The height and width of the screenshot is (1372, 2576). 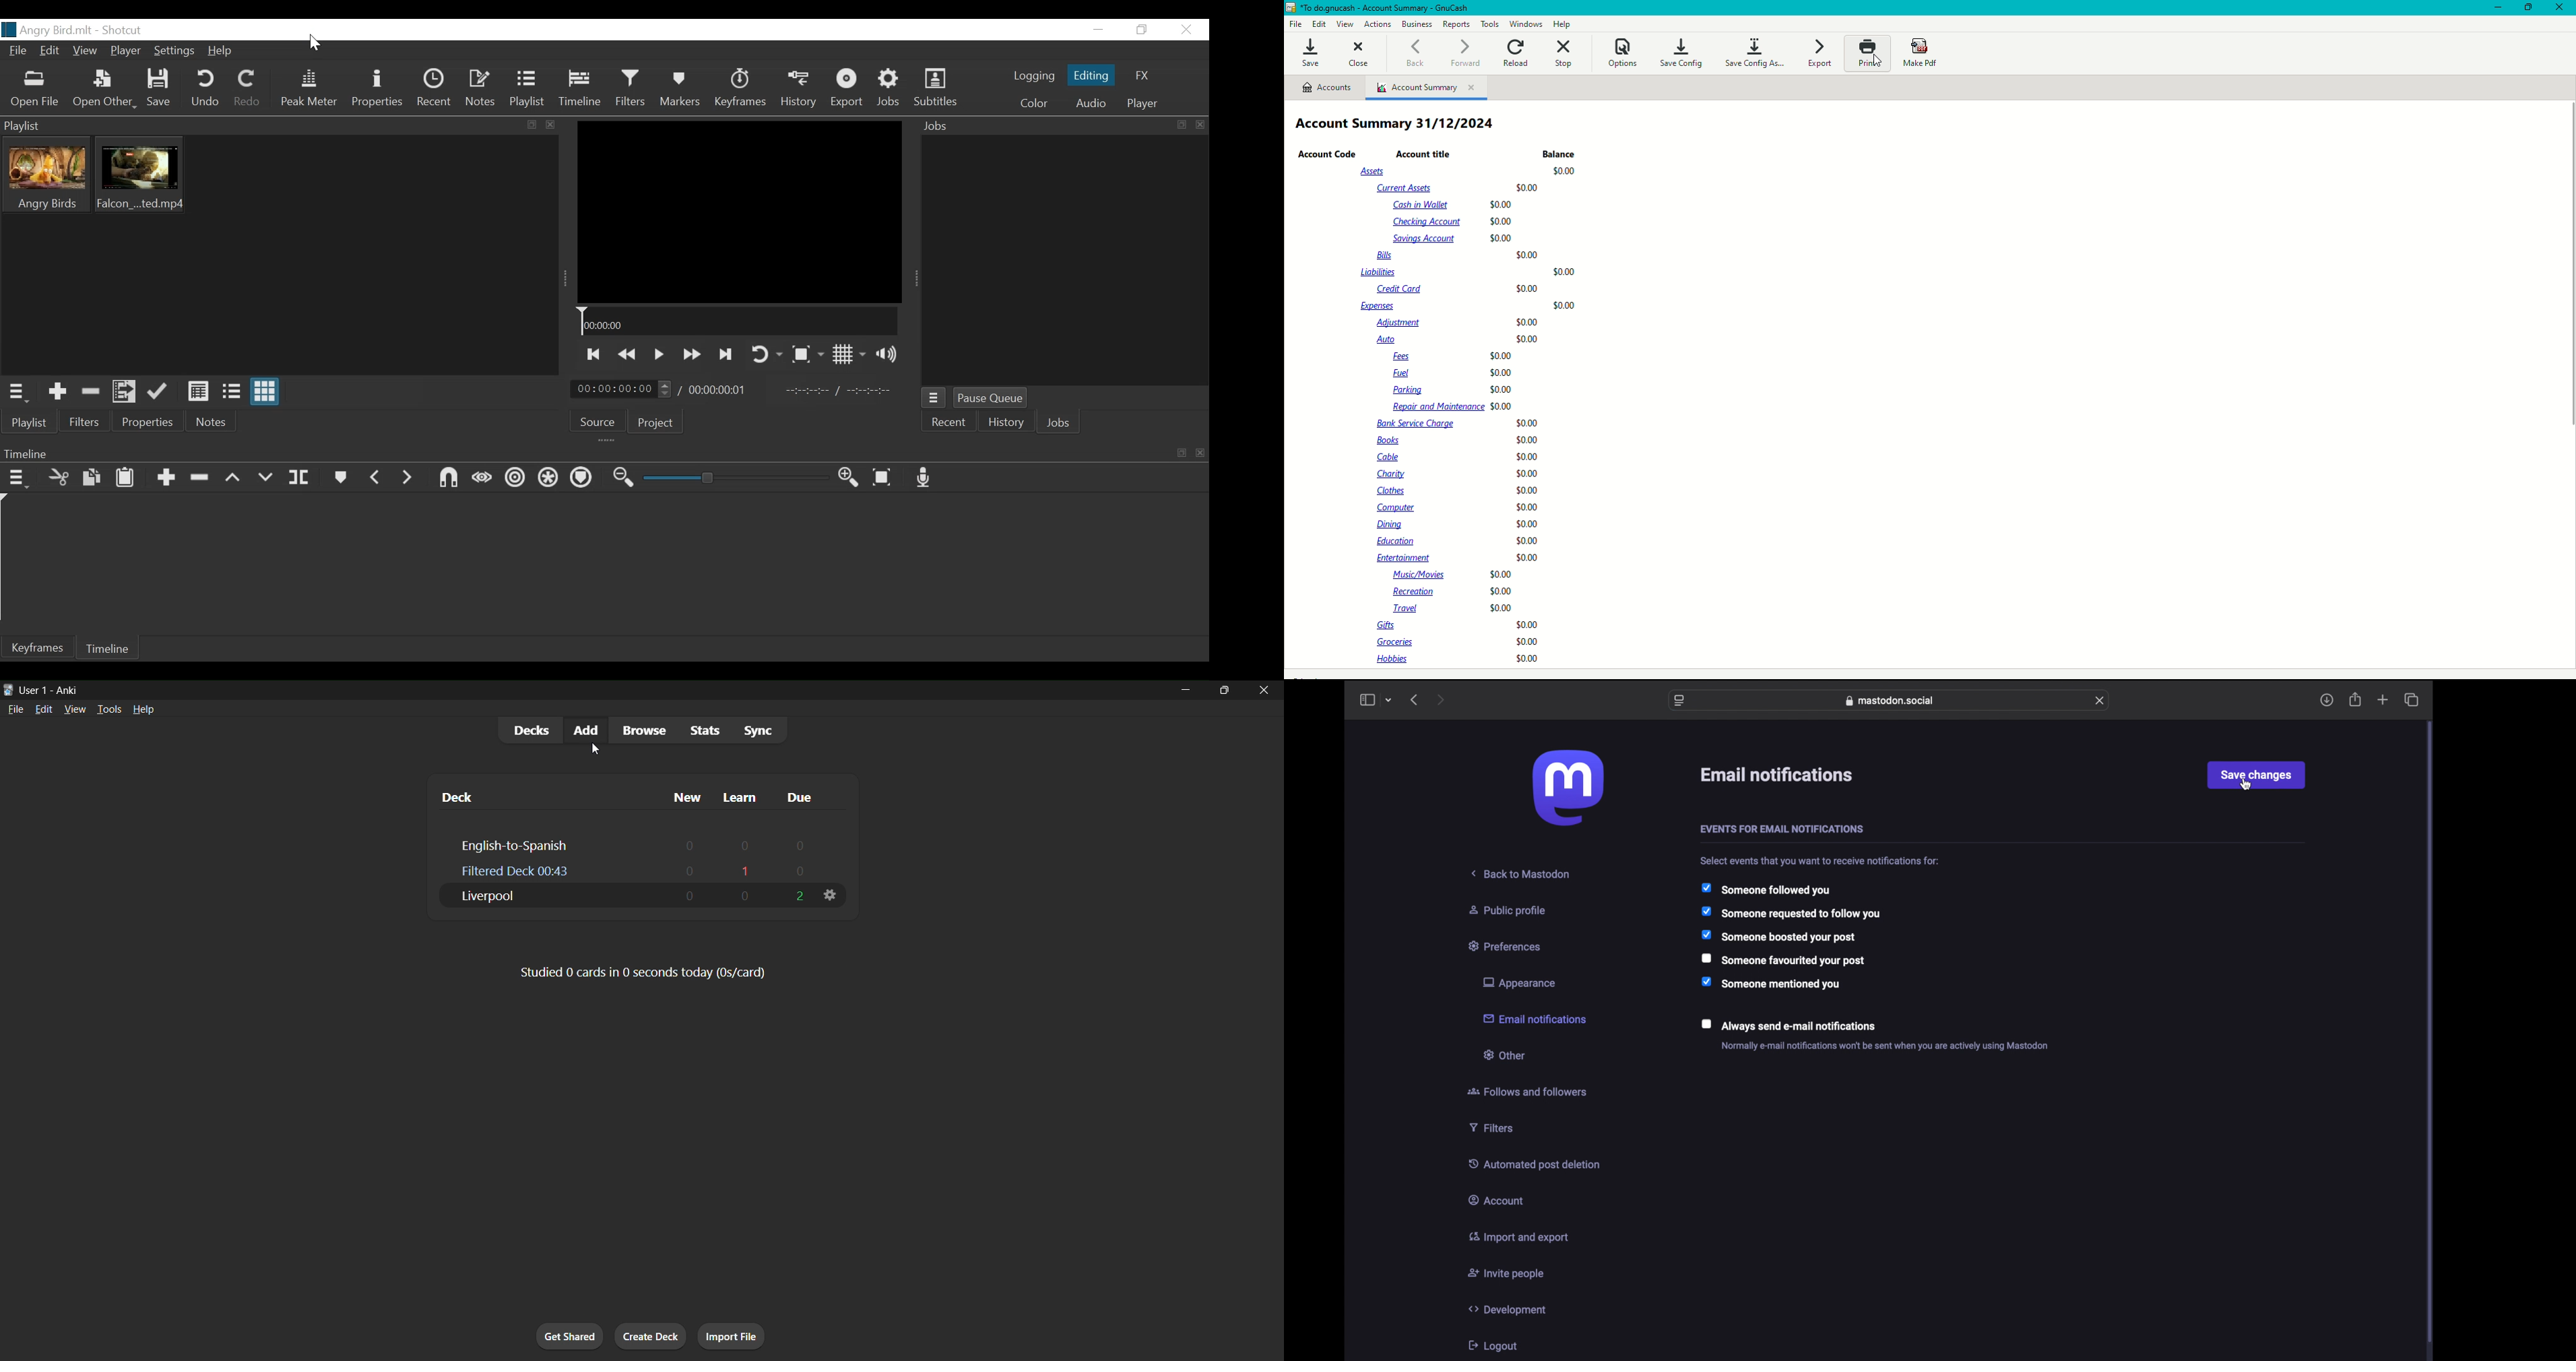 I want to click on new column, so click(x=679, y=795).